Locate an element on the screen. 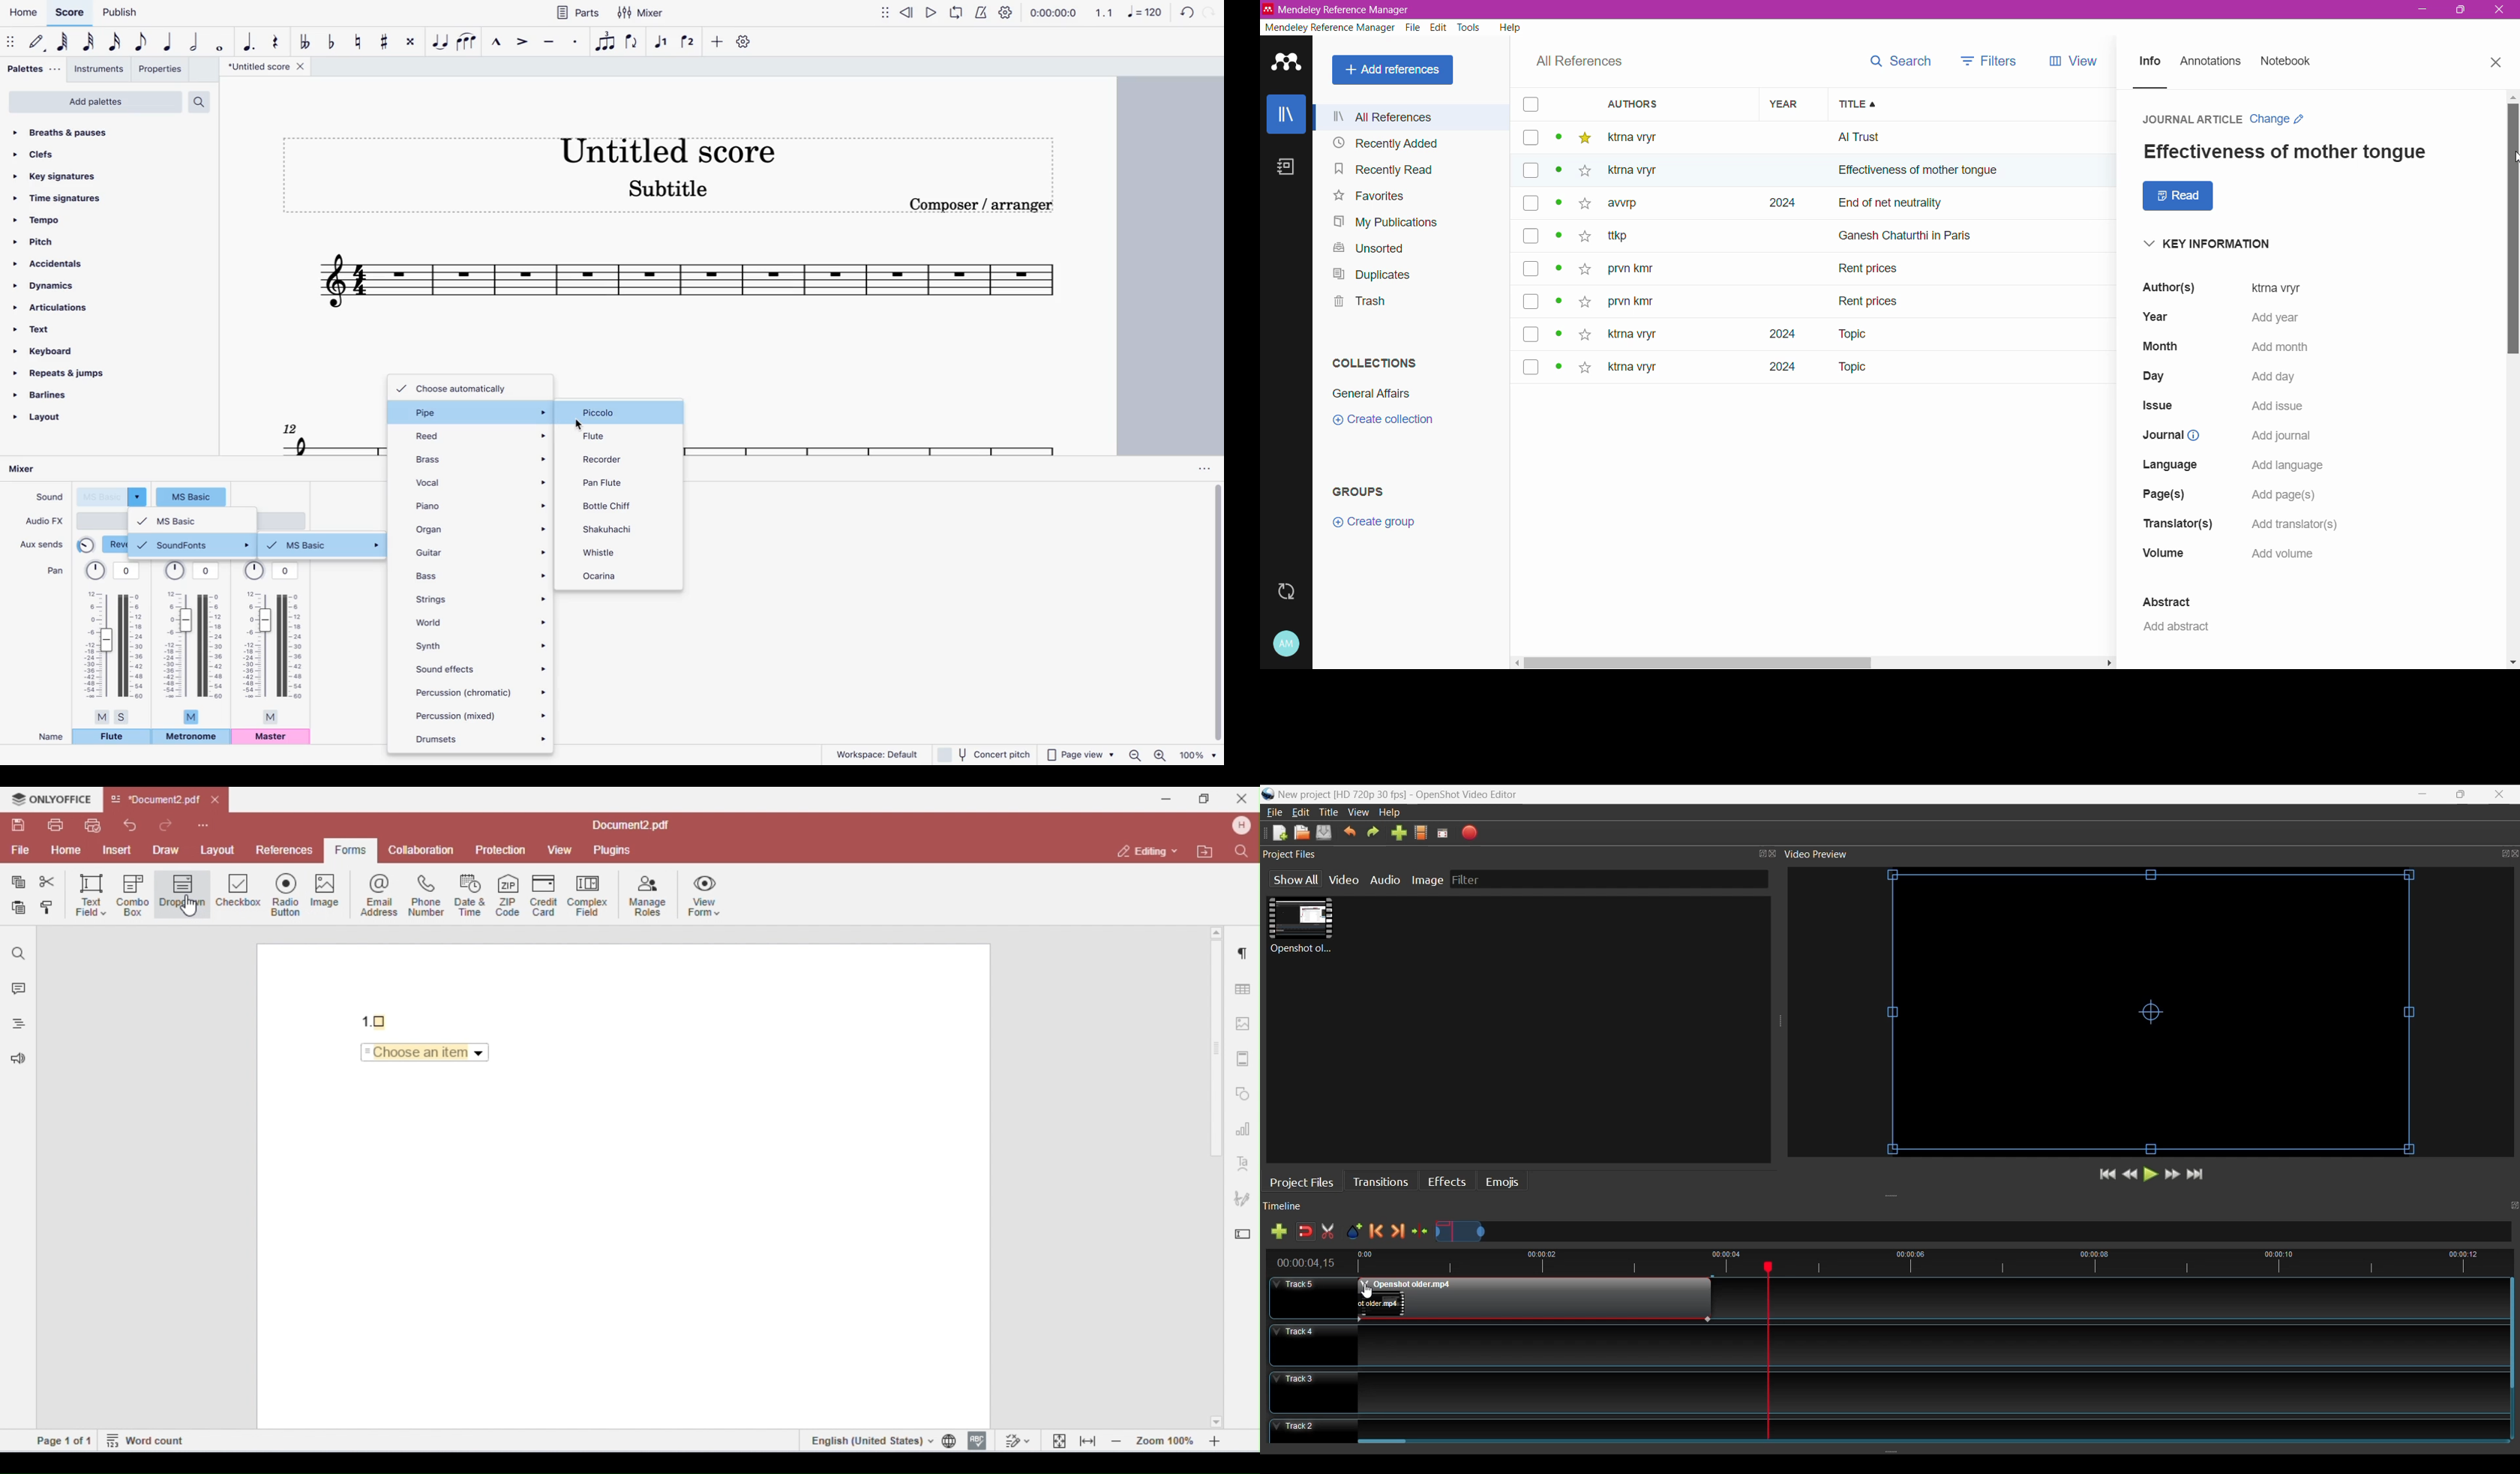 Image resolution: width=2520 pixels, height=1484 pixels. Journal is located at coordinates (2168, 435).